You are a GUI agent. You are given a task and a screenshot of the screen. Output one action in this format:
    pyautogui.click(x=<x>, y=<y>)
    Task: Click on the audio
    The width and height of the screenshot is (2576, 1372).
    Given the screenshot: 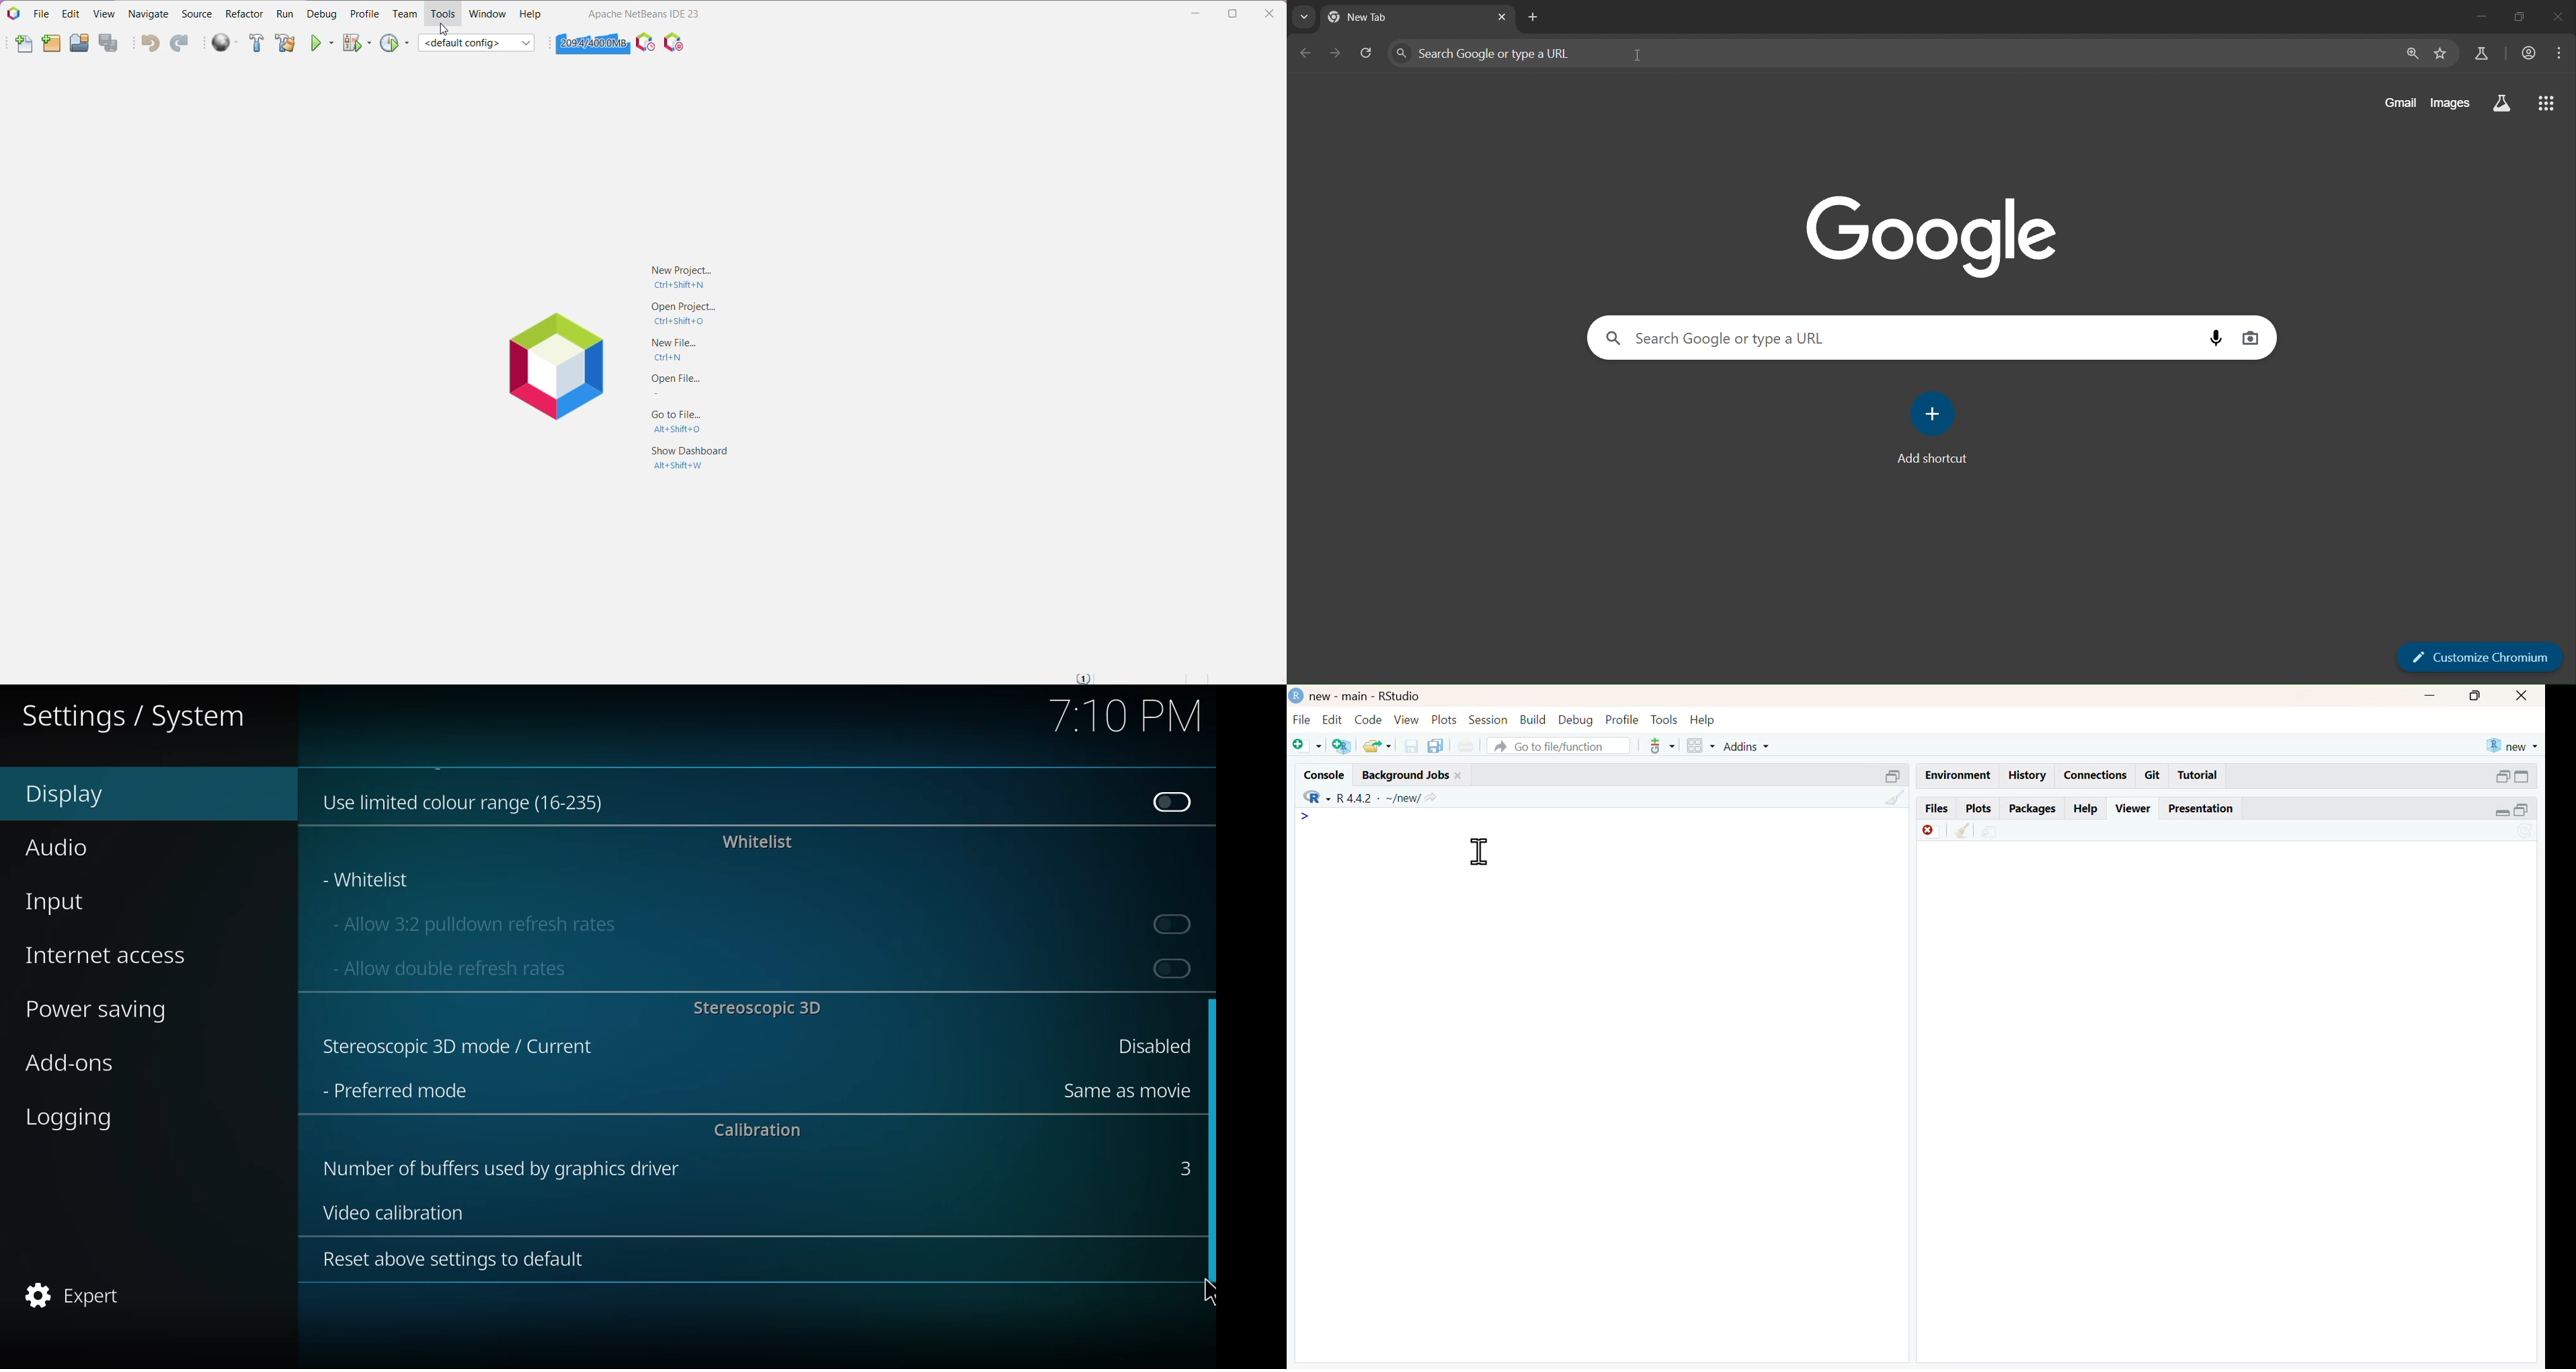 What is the action you would take?
    pyautogui.click(x=61, y=846)
    